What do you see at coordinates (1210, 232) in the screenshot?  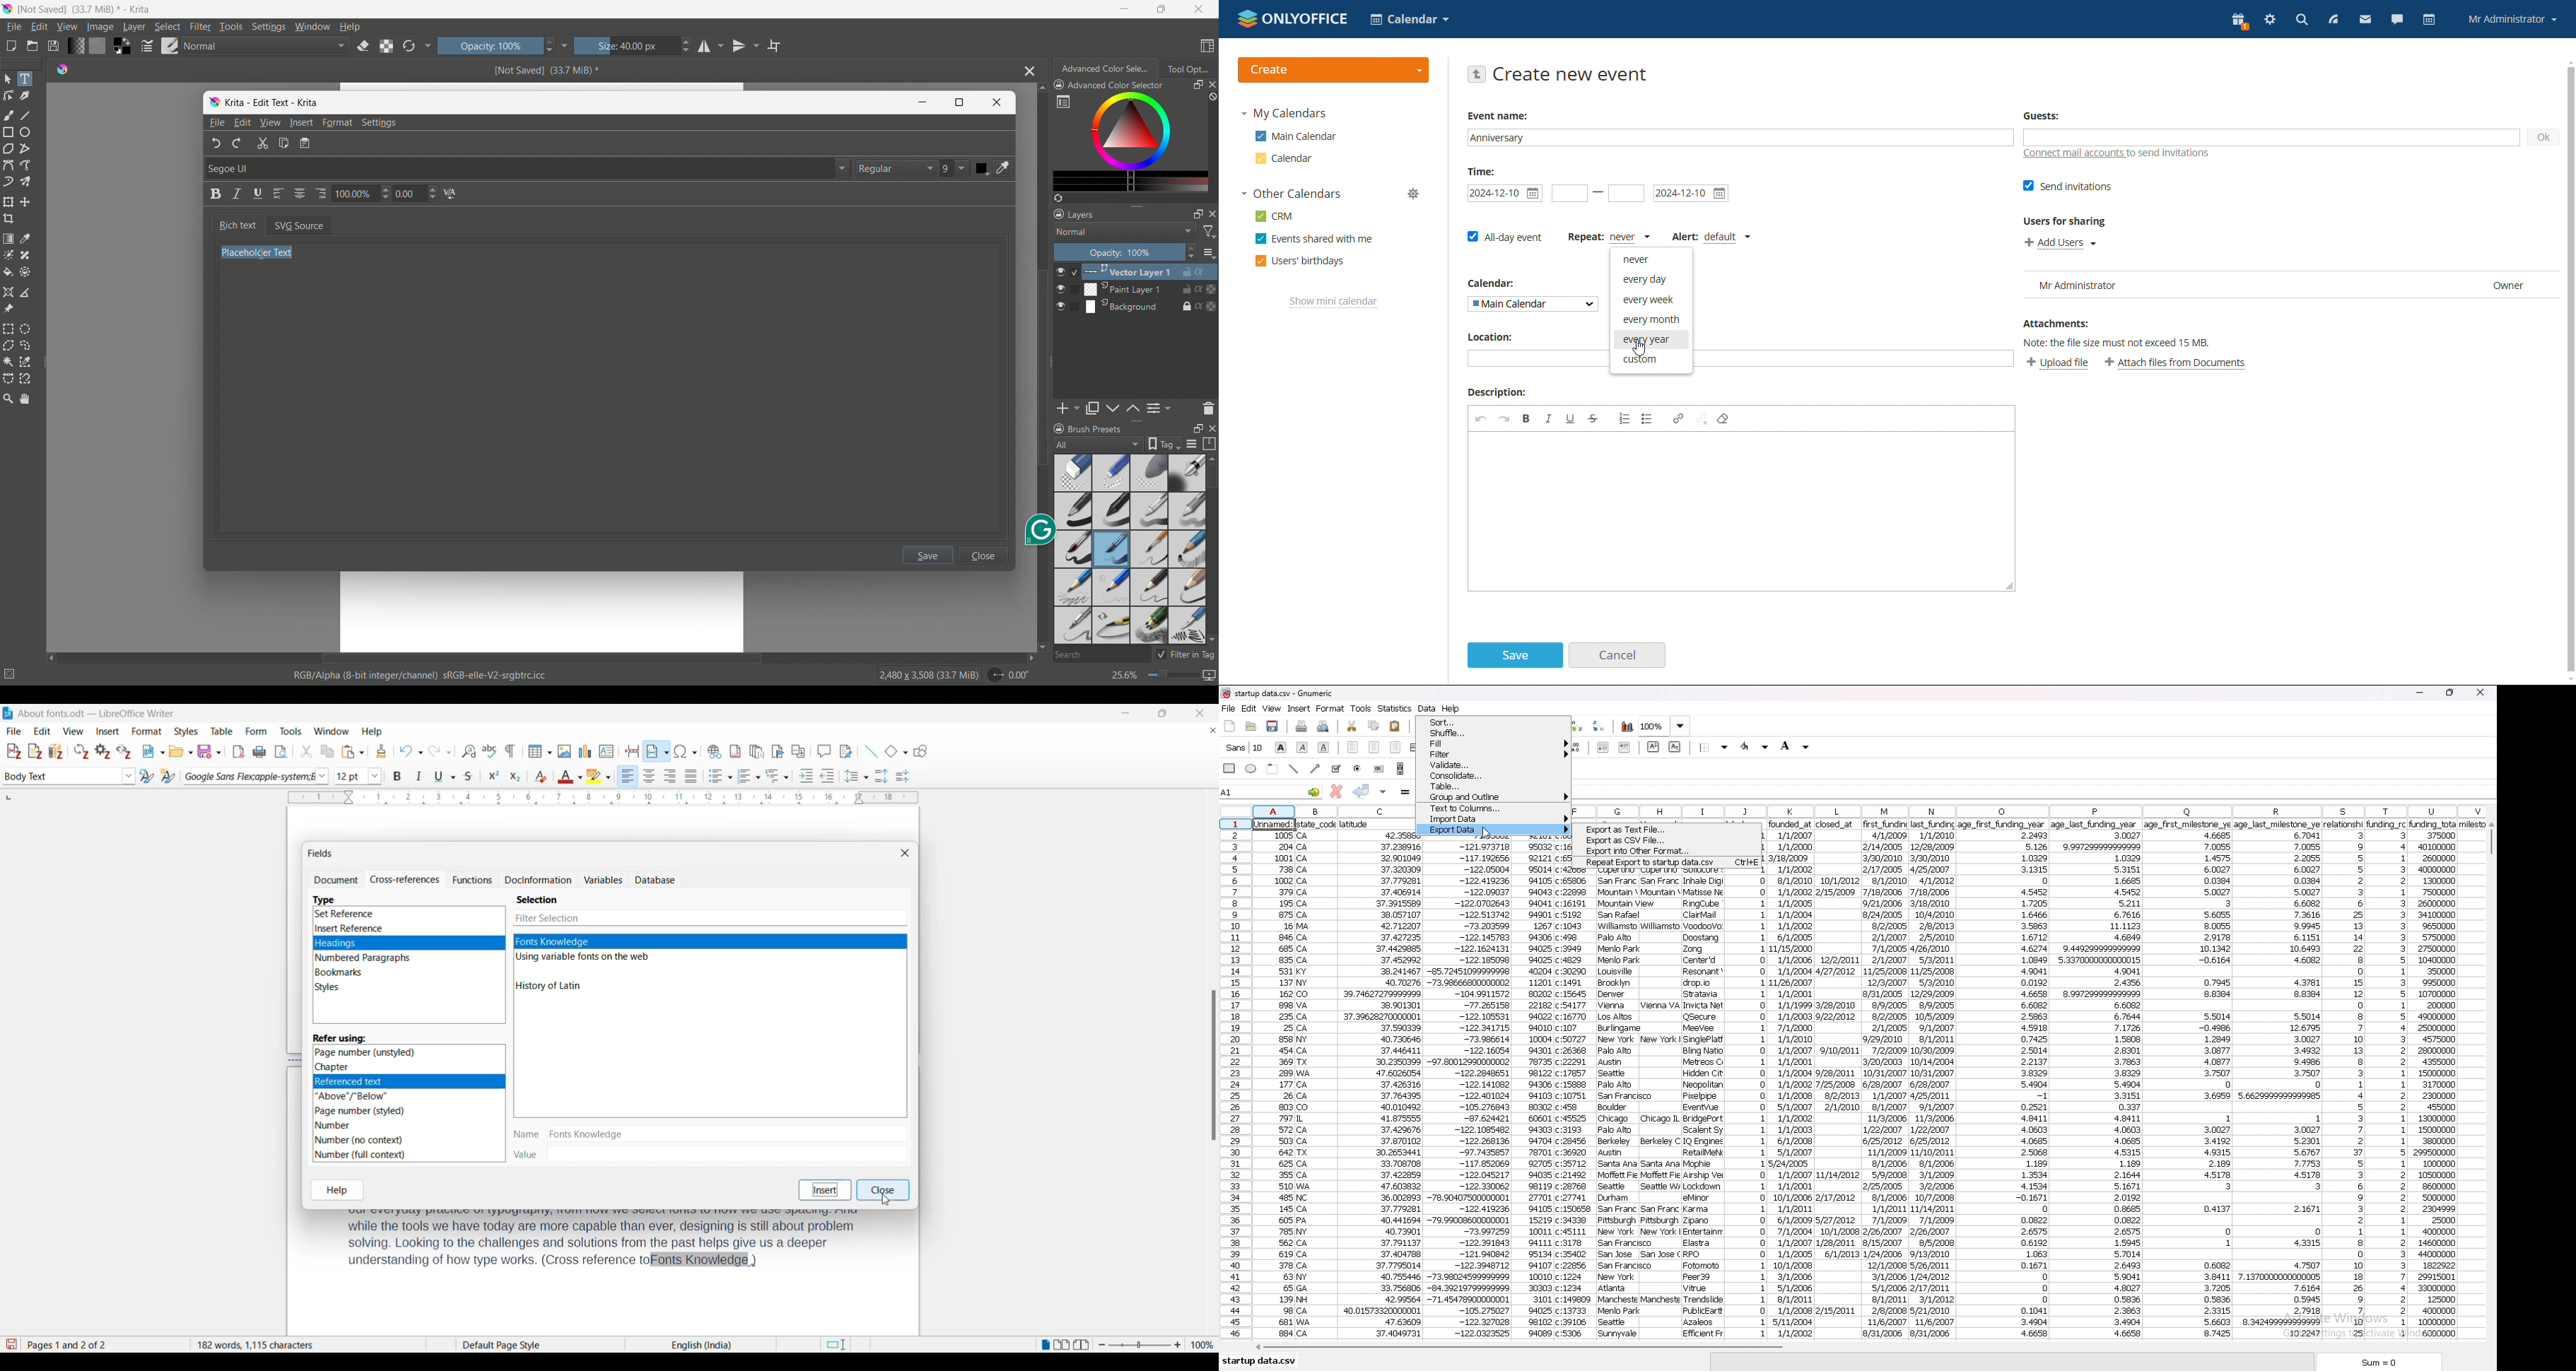 I see `filter` at bounding box center [1210, 232].